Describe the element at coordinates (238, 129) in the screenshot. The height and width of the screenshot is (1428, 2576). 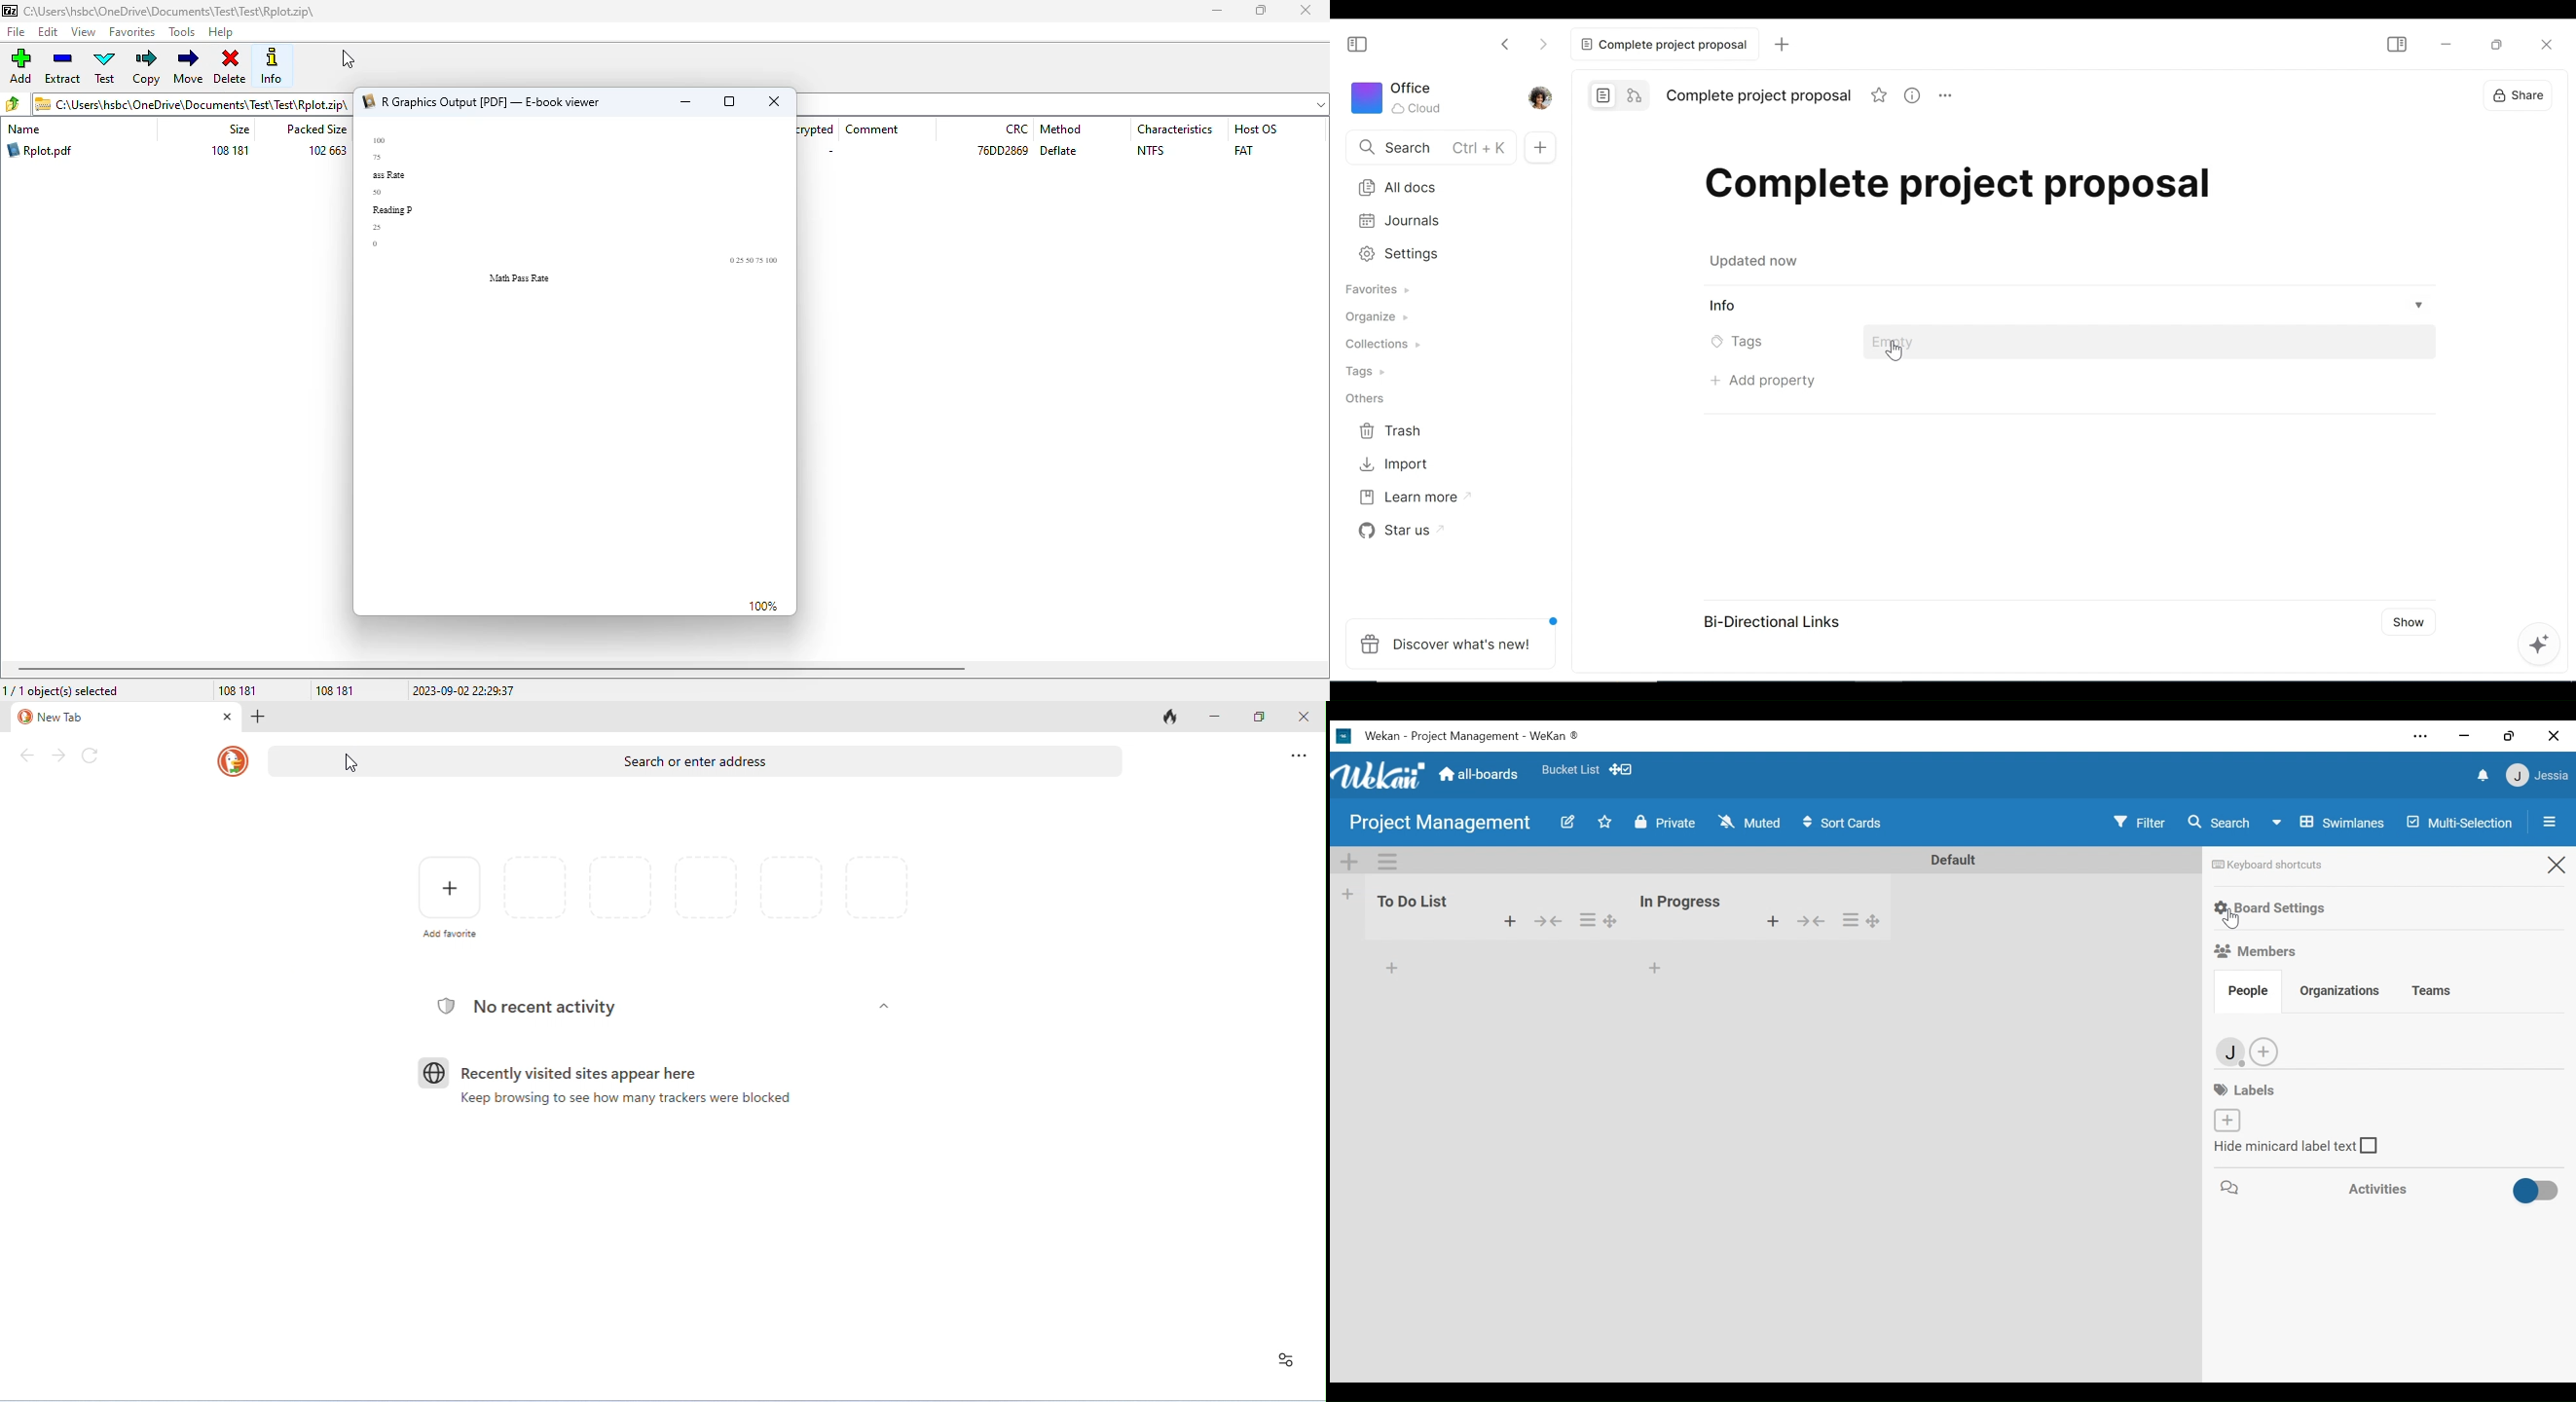
I see `size` at that location.